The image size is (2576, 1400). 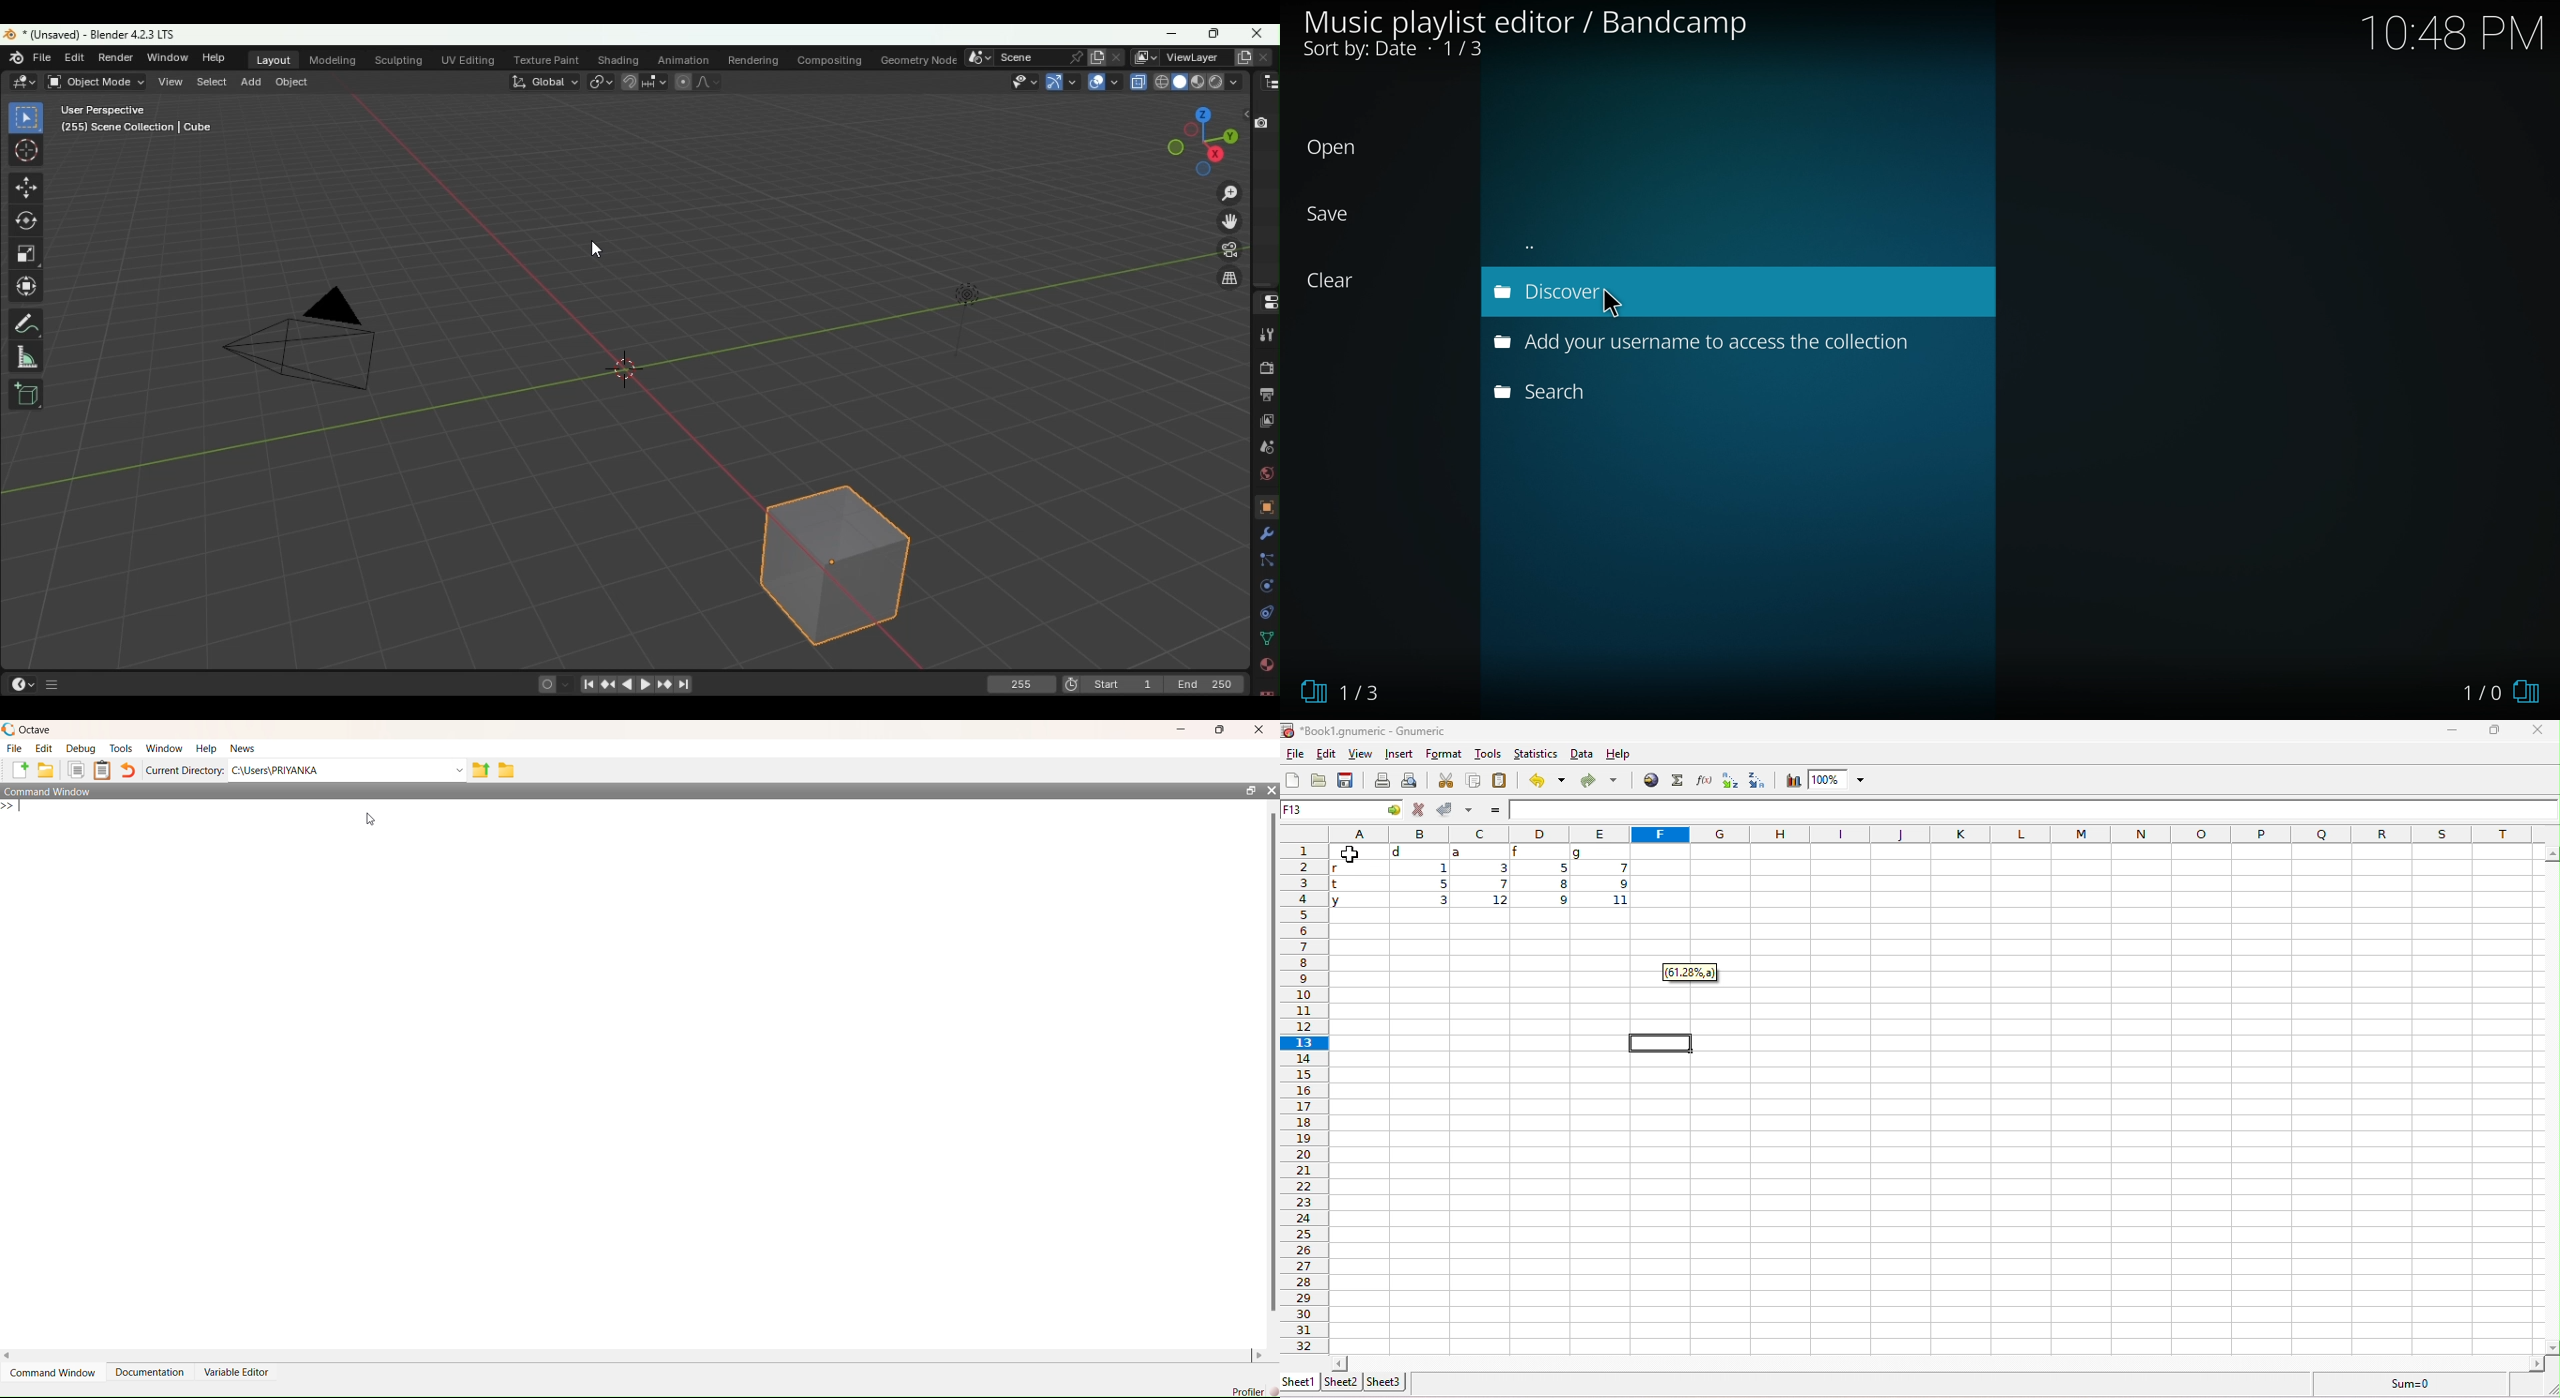 I want to click on close, so click(x=2538, y=732).